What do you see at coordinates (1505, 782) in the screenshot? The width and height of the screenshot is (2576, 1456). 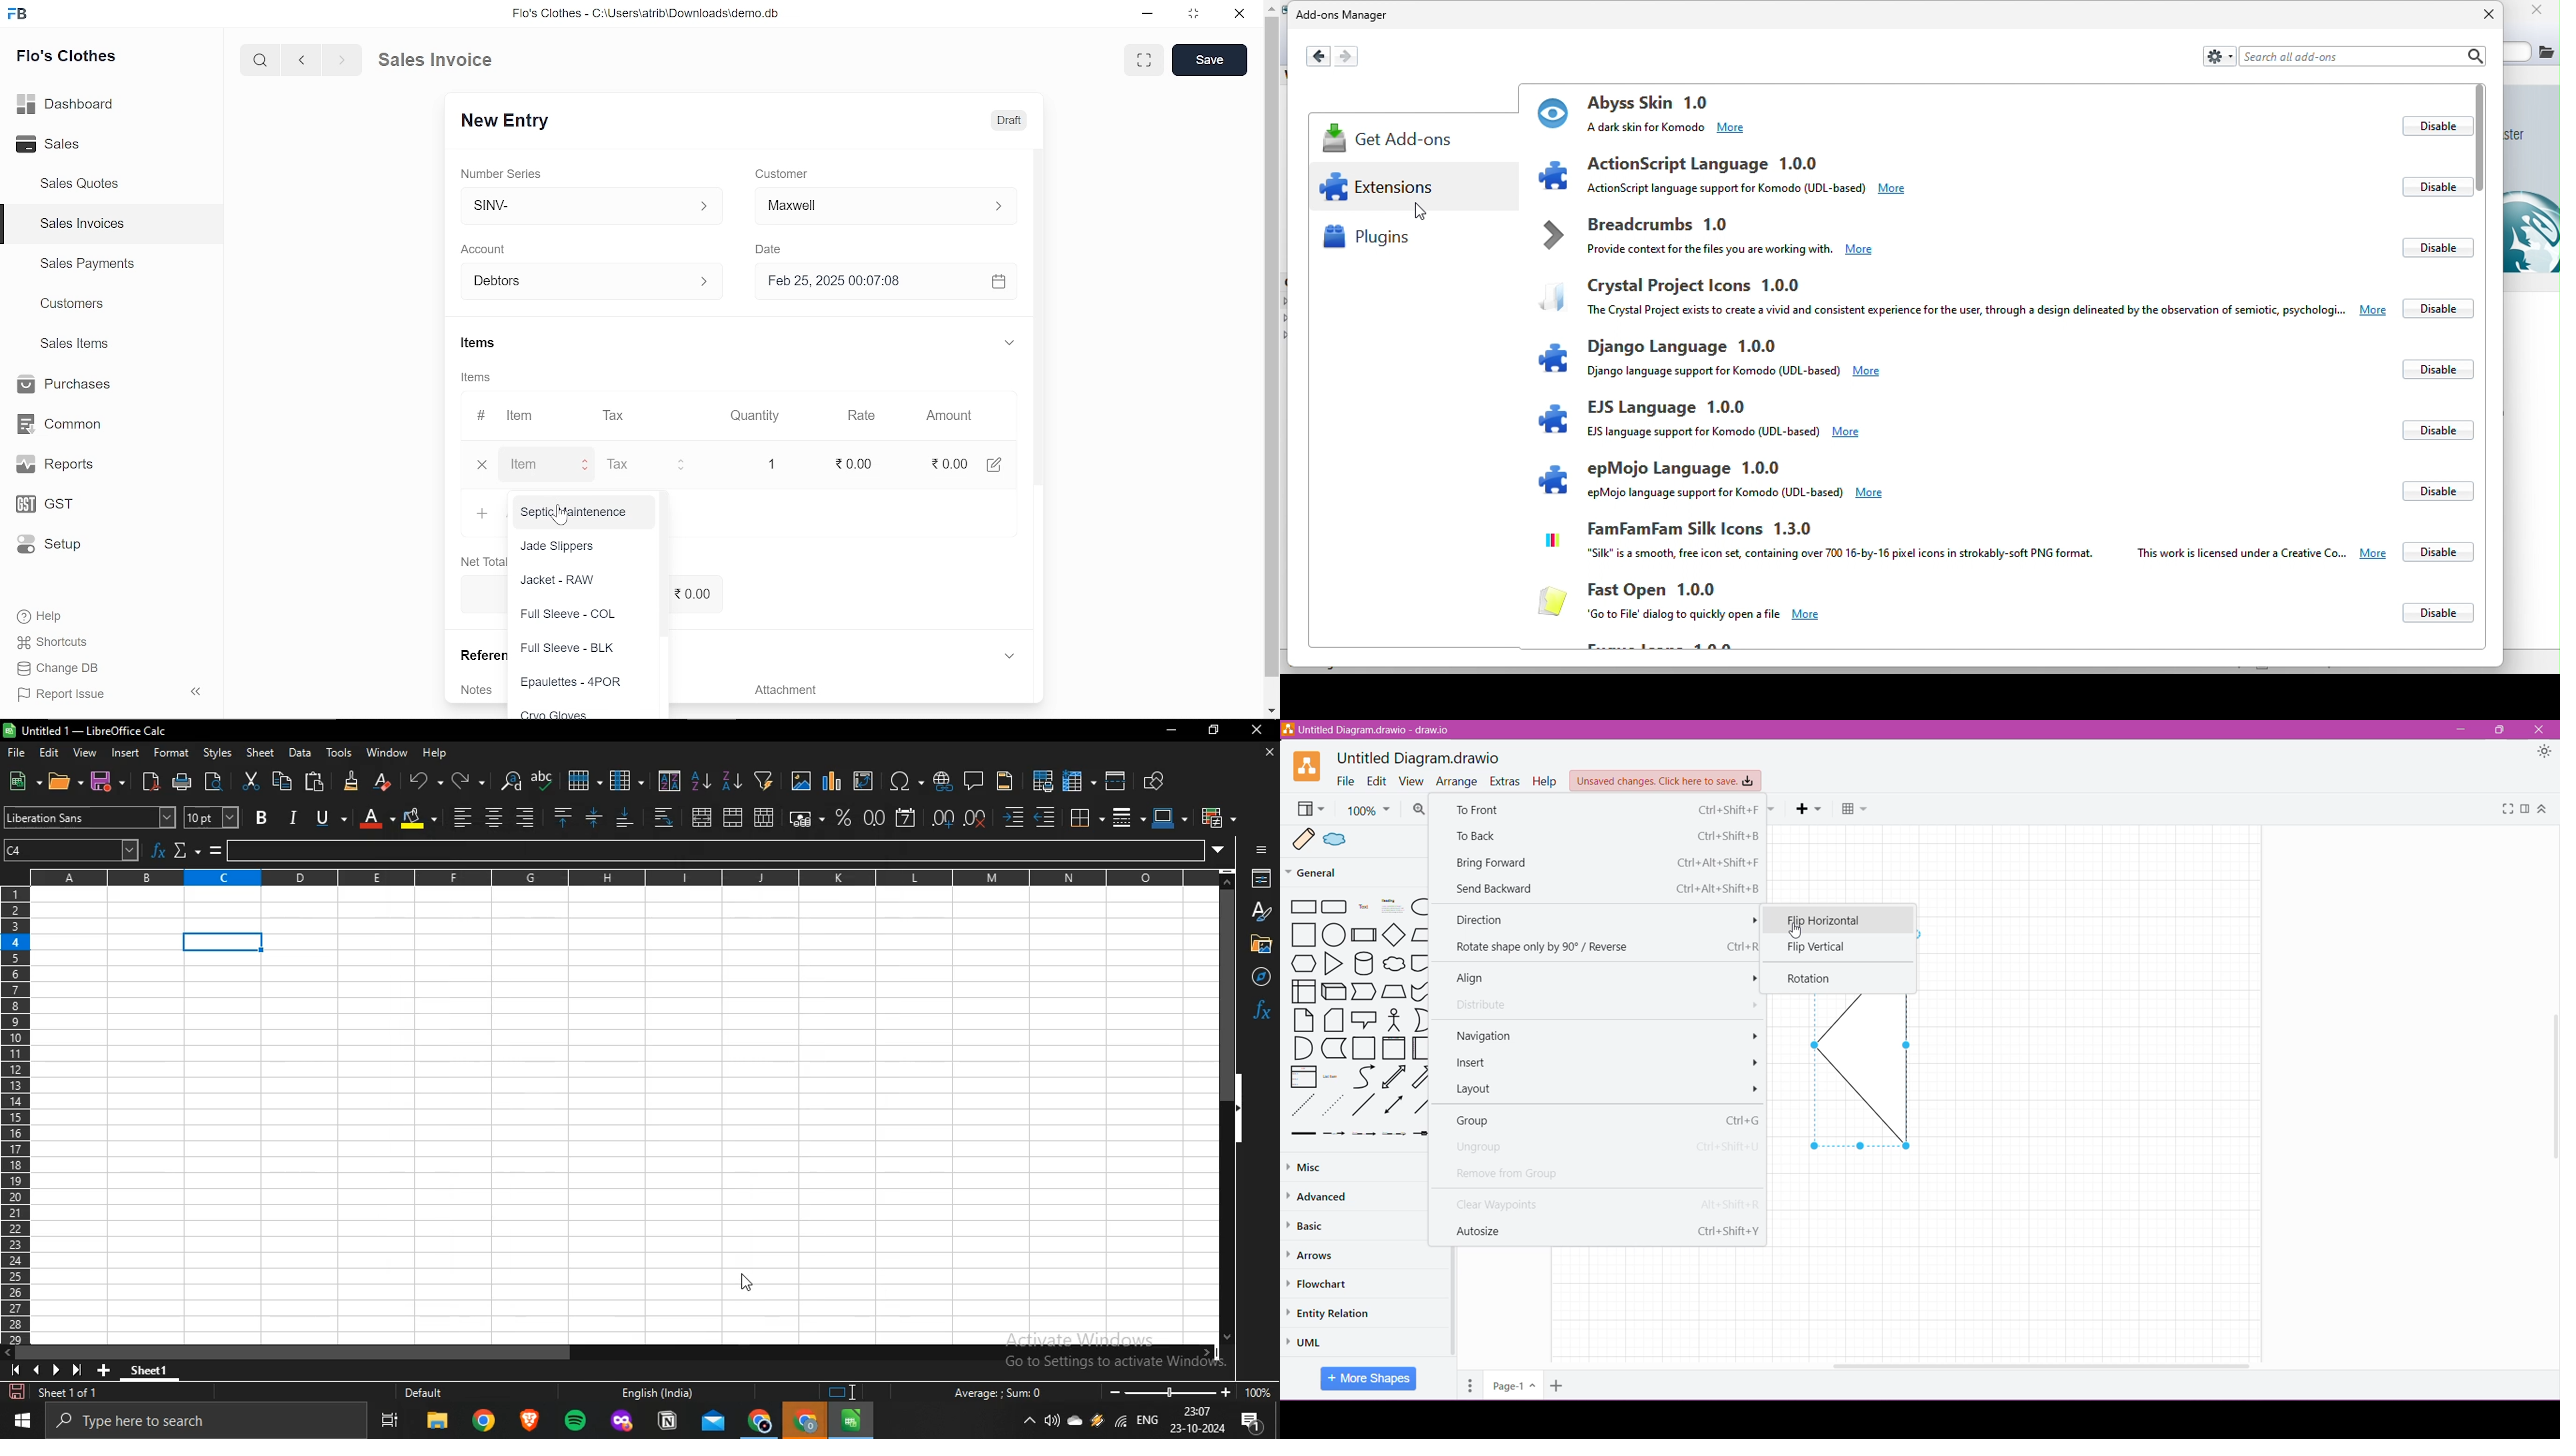 I see `Extras` at bounding box center [1505, 782].